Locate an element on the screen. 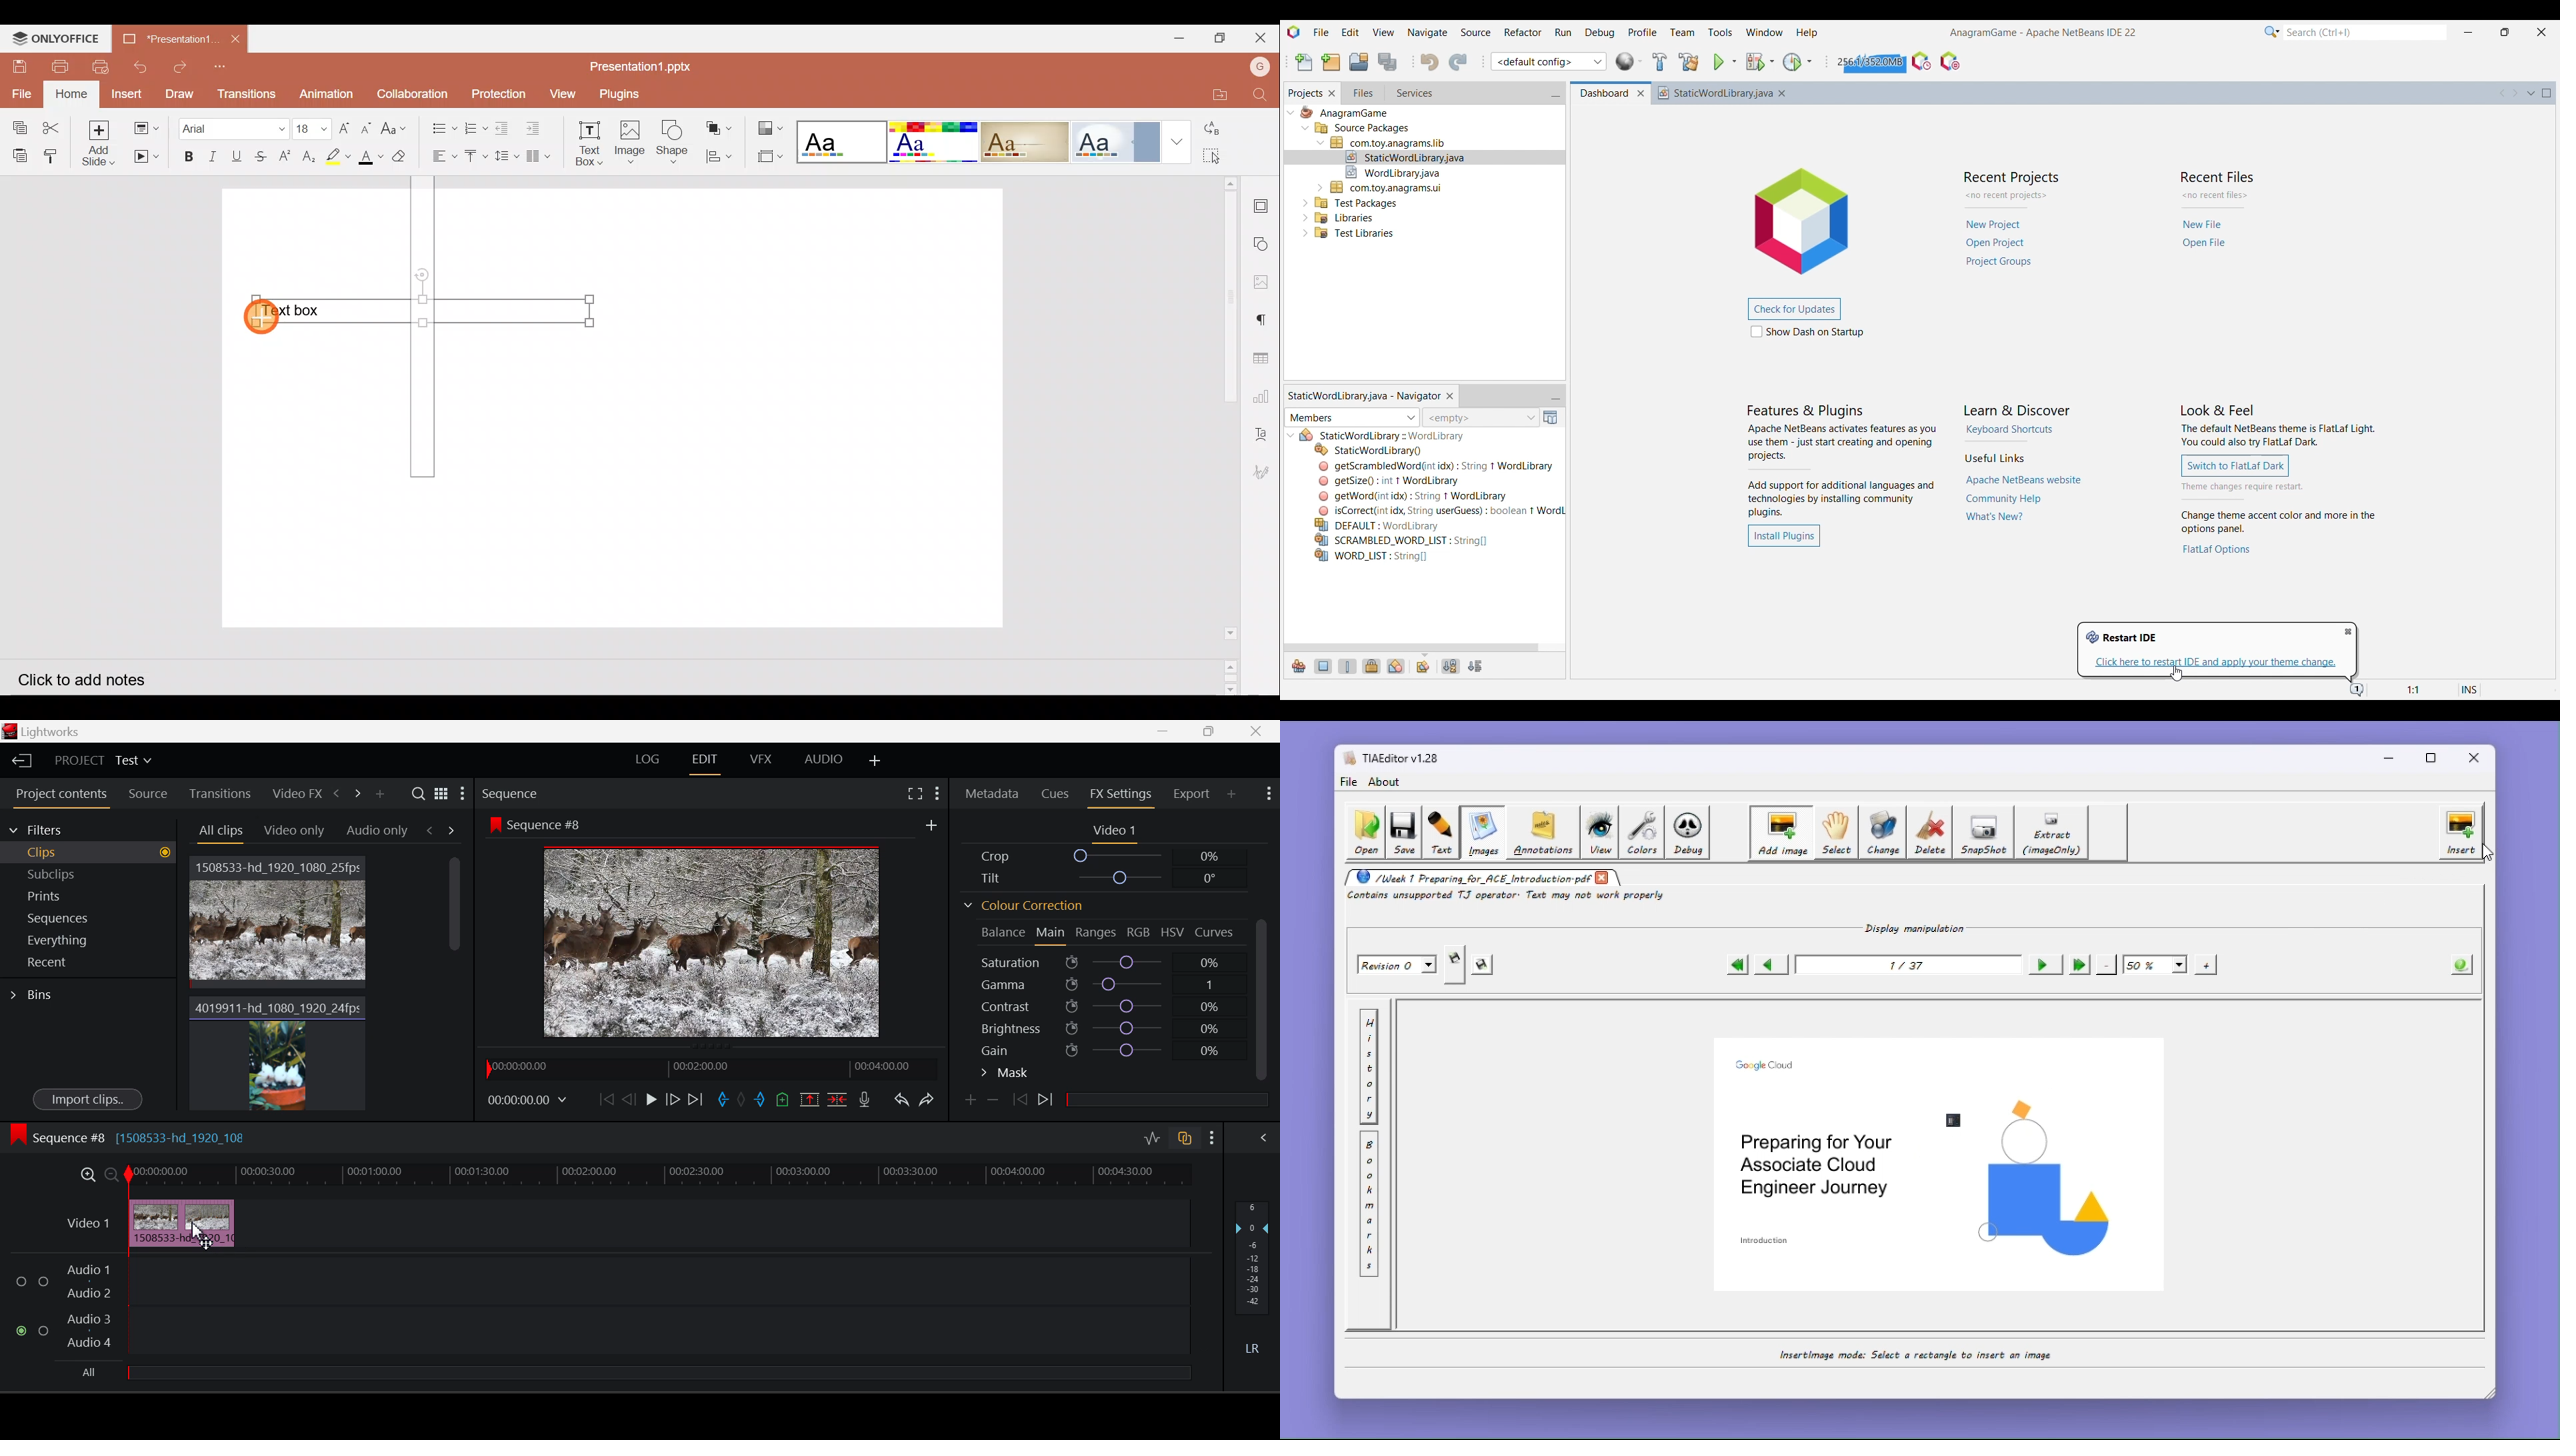  Add panel is located at coordinates (382, 795).